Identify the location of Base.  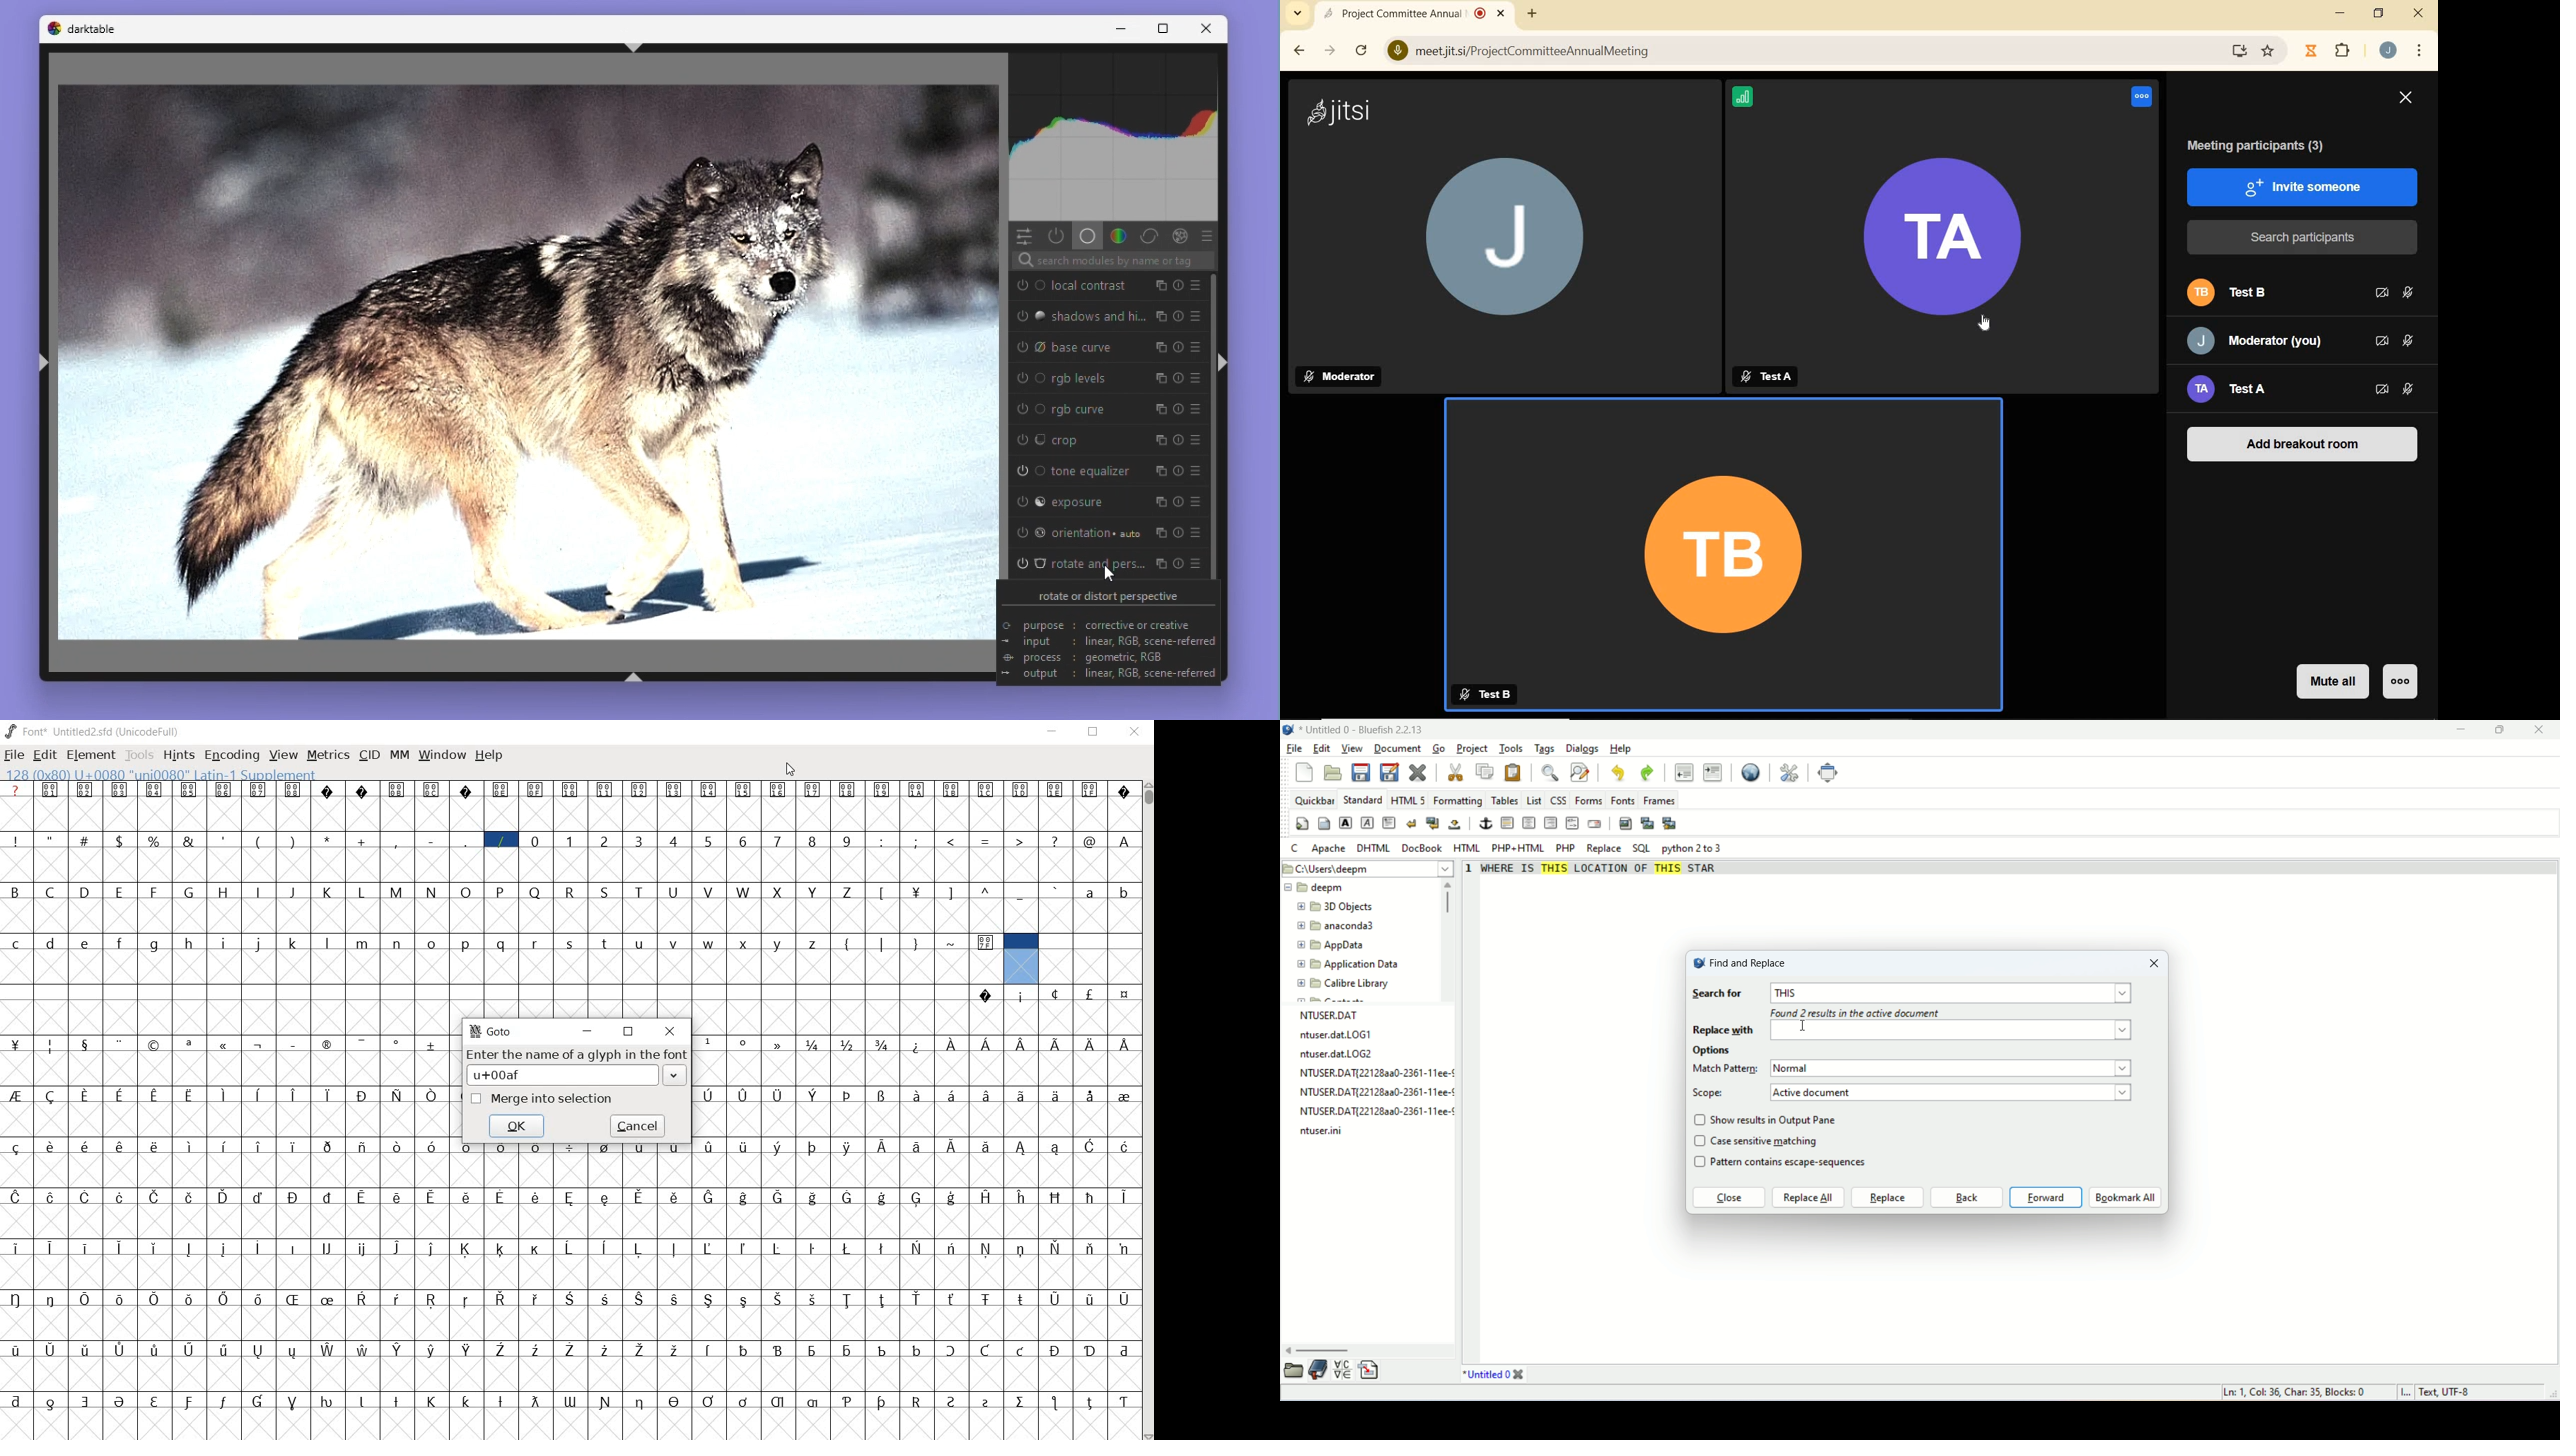
(1086, 233).